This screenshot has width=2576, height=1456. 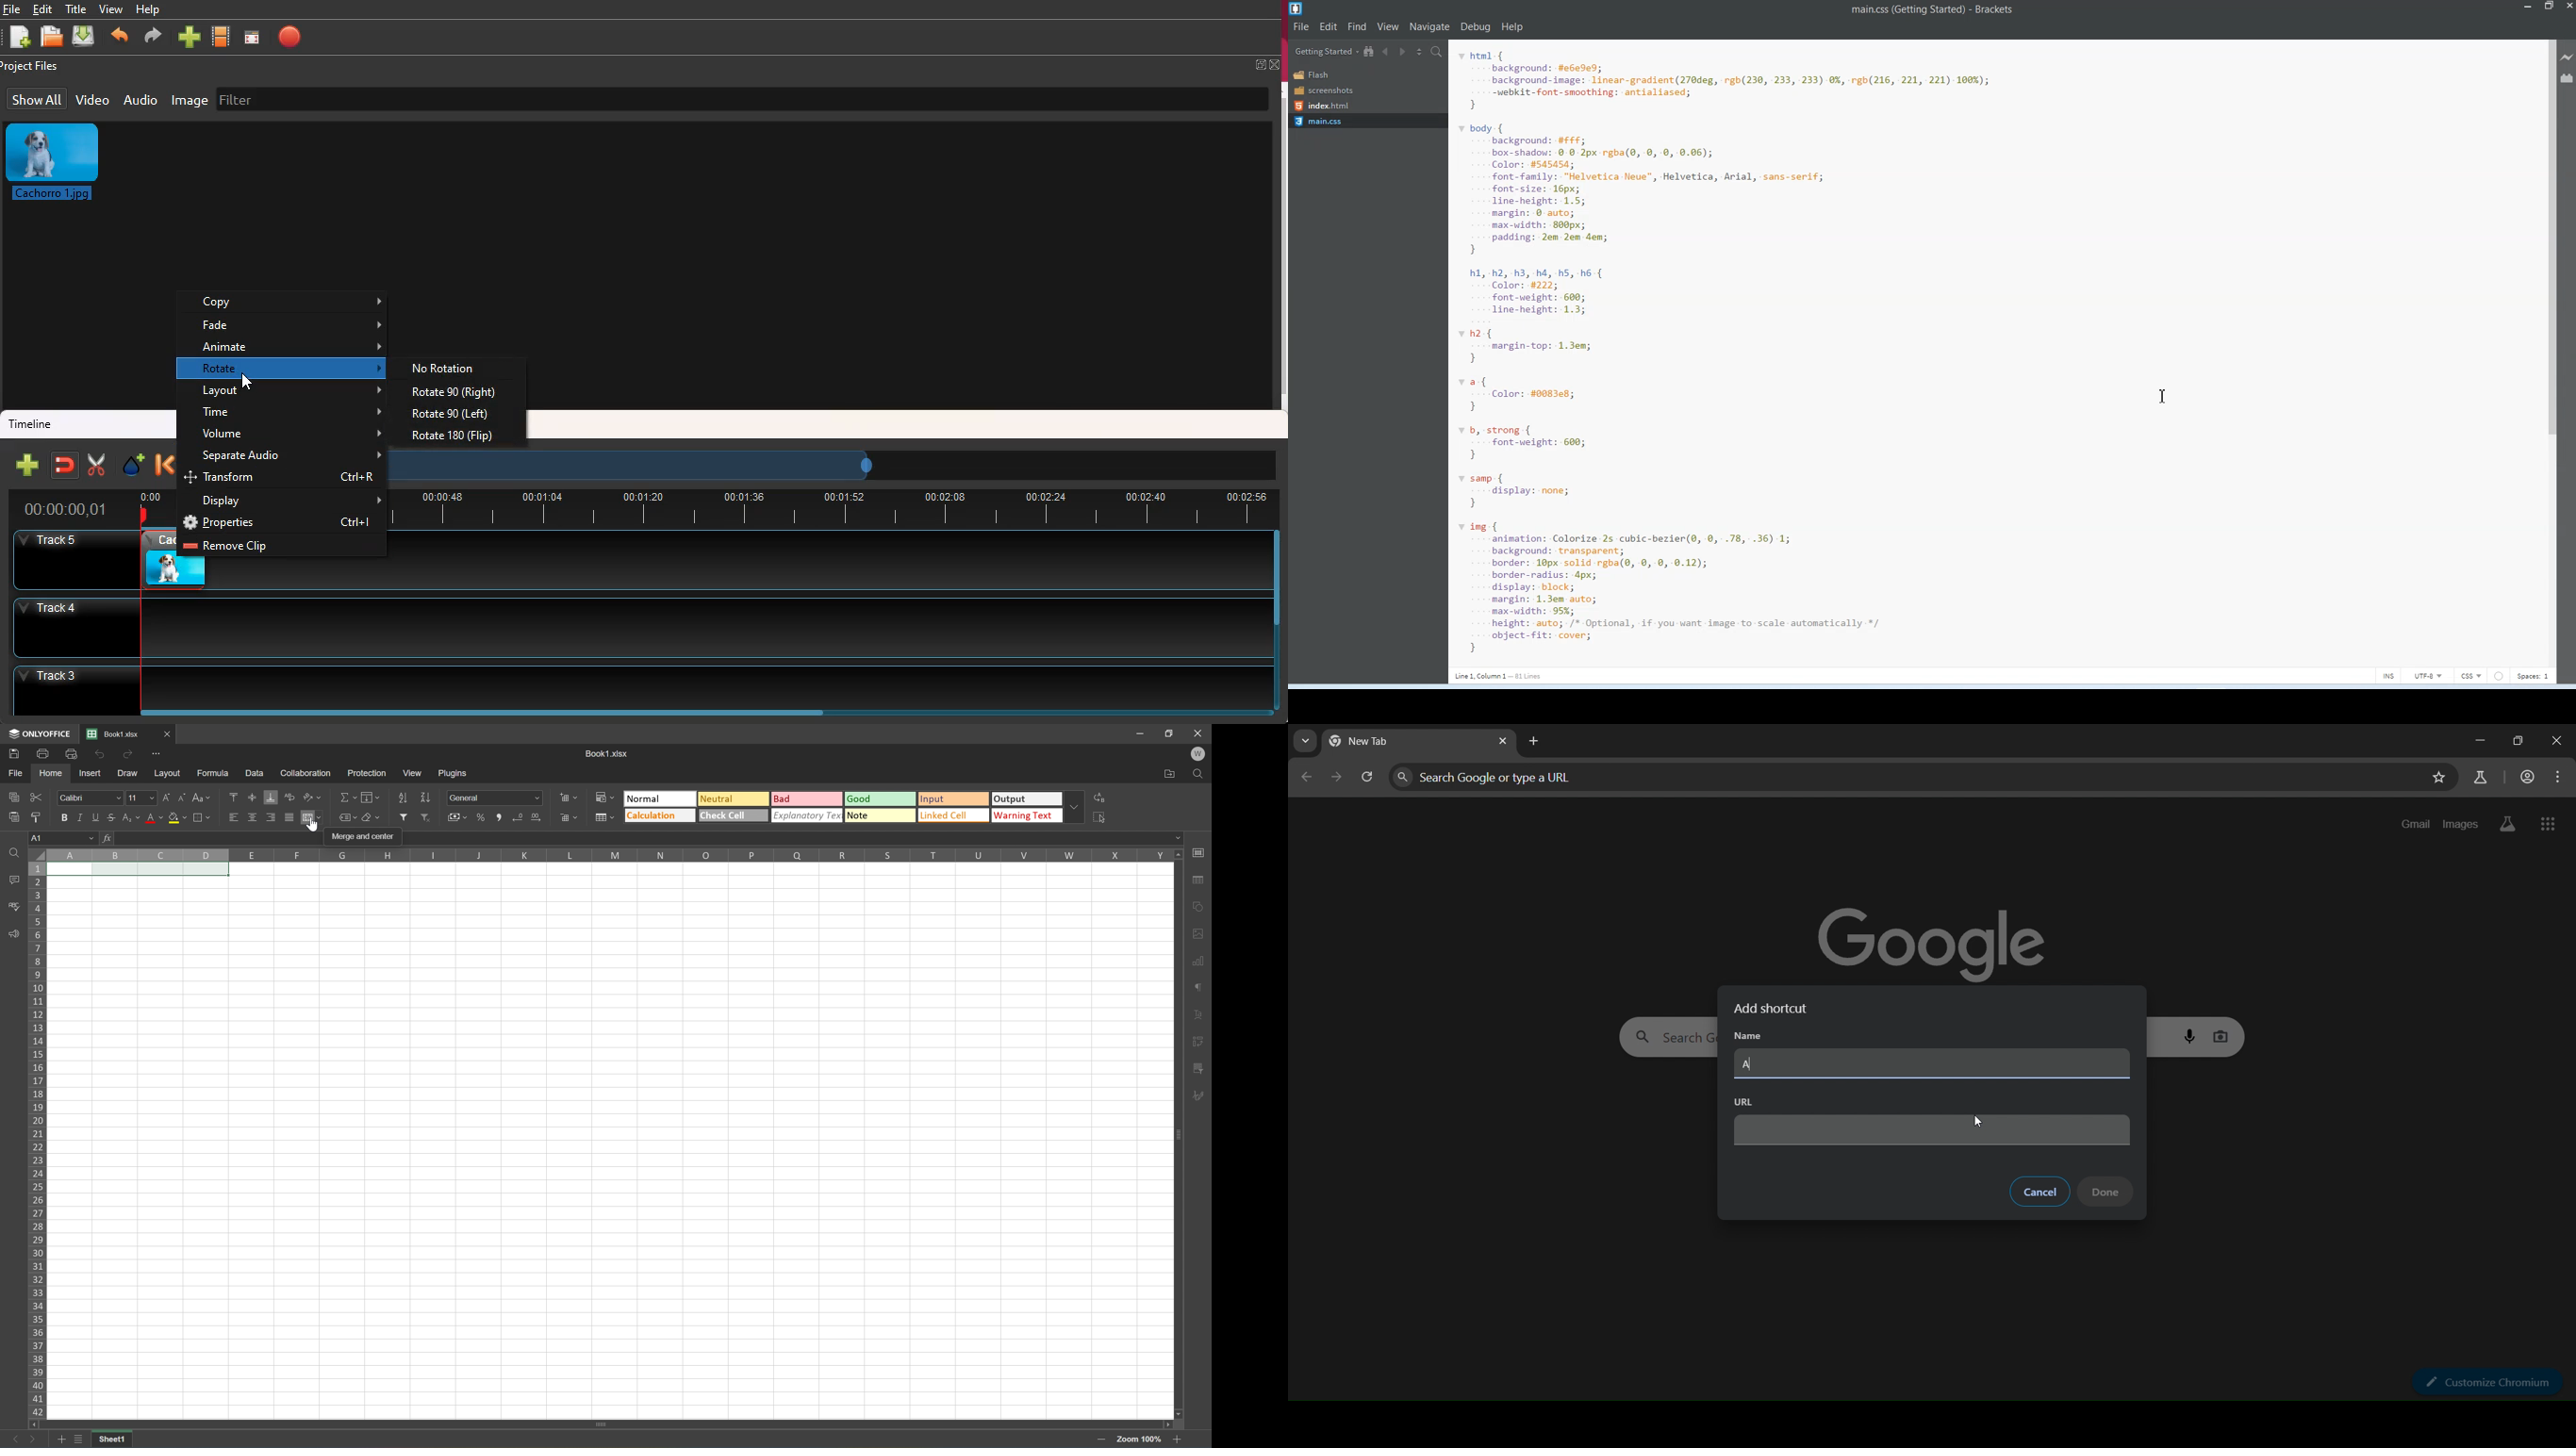 What do you see at coordinates (42, 755) in the screenshot?
I see `Print` at bounding box center [42, 755].